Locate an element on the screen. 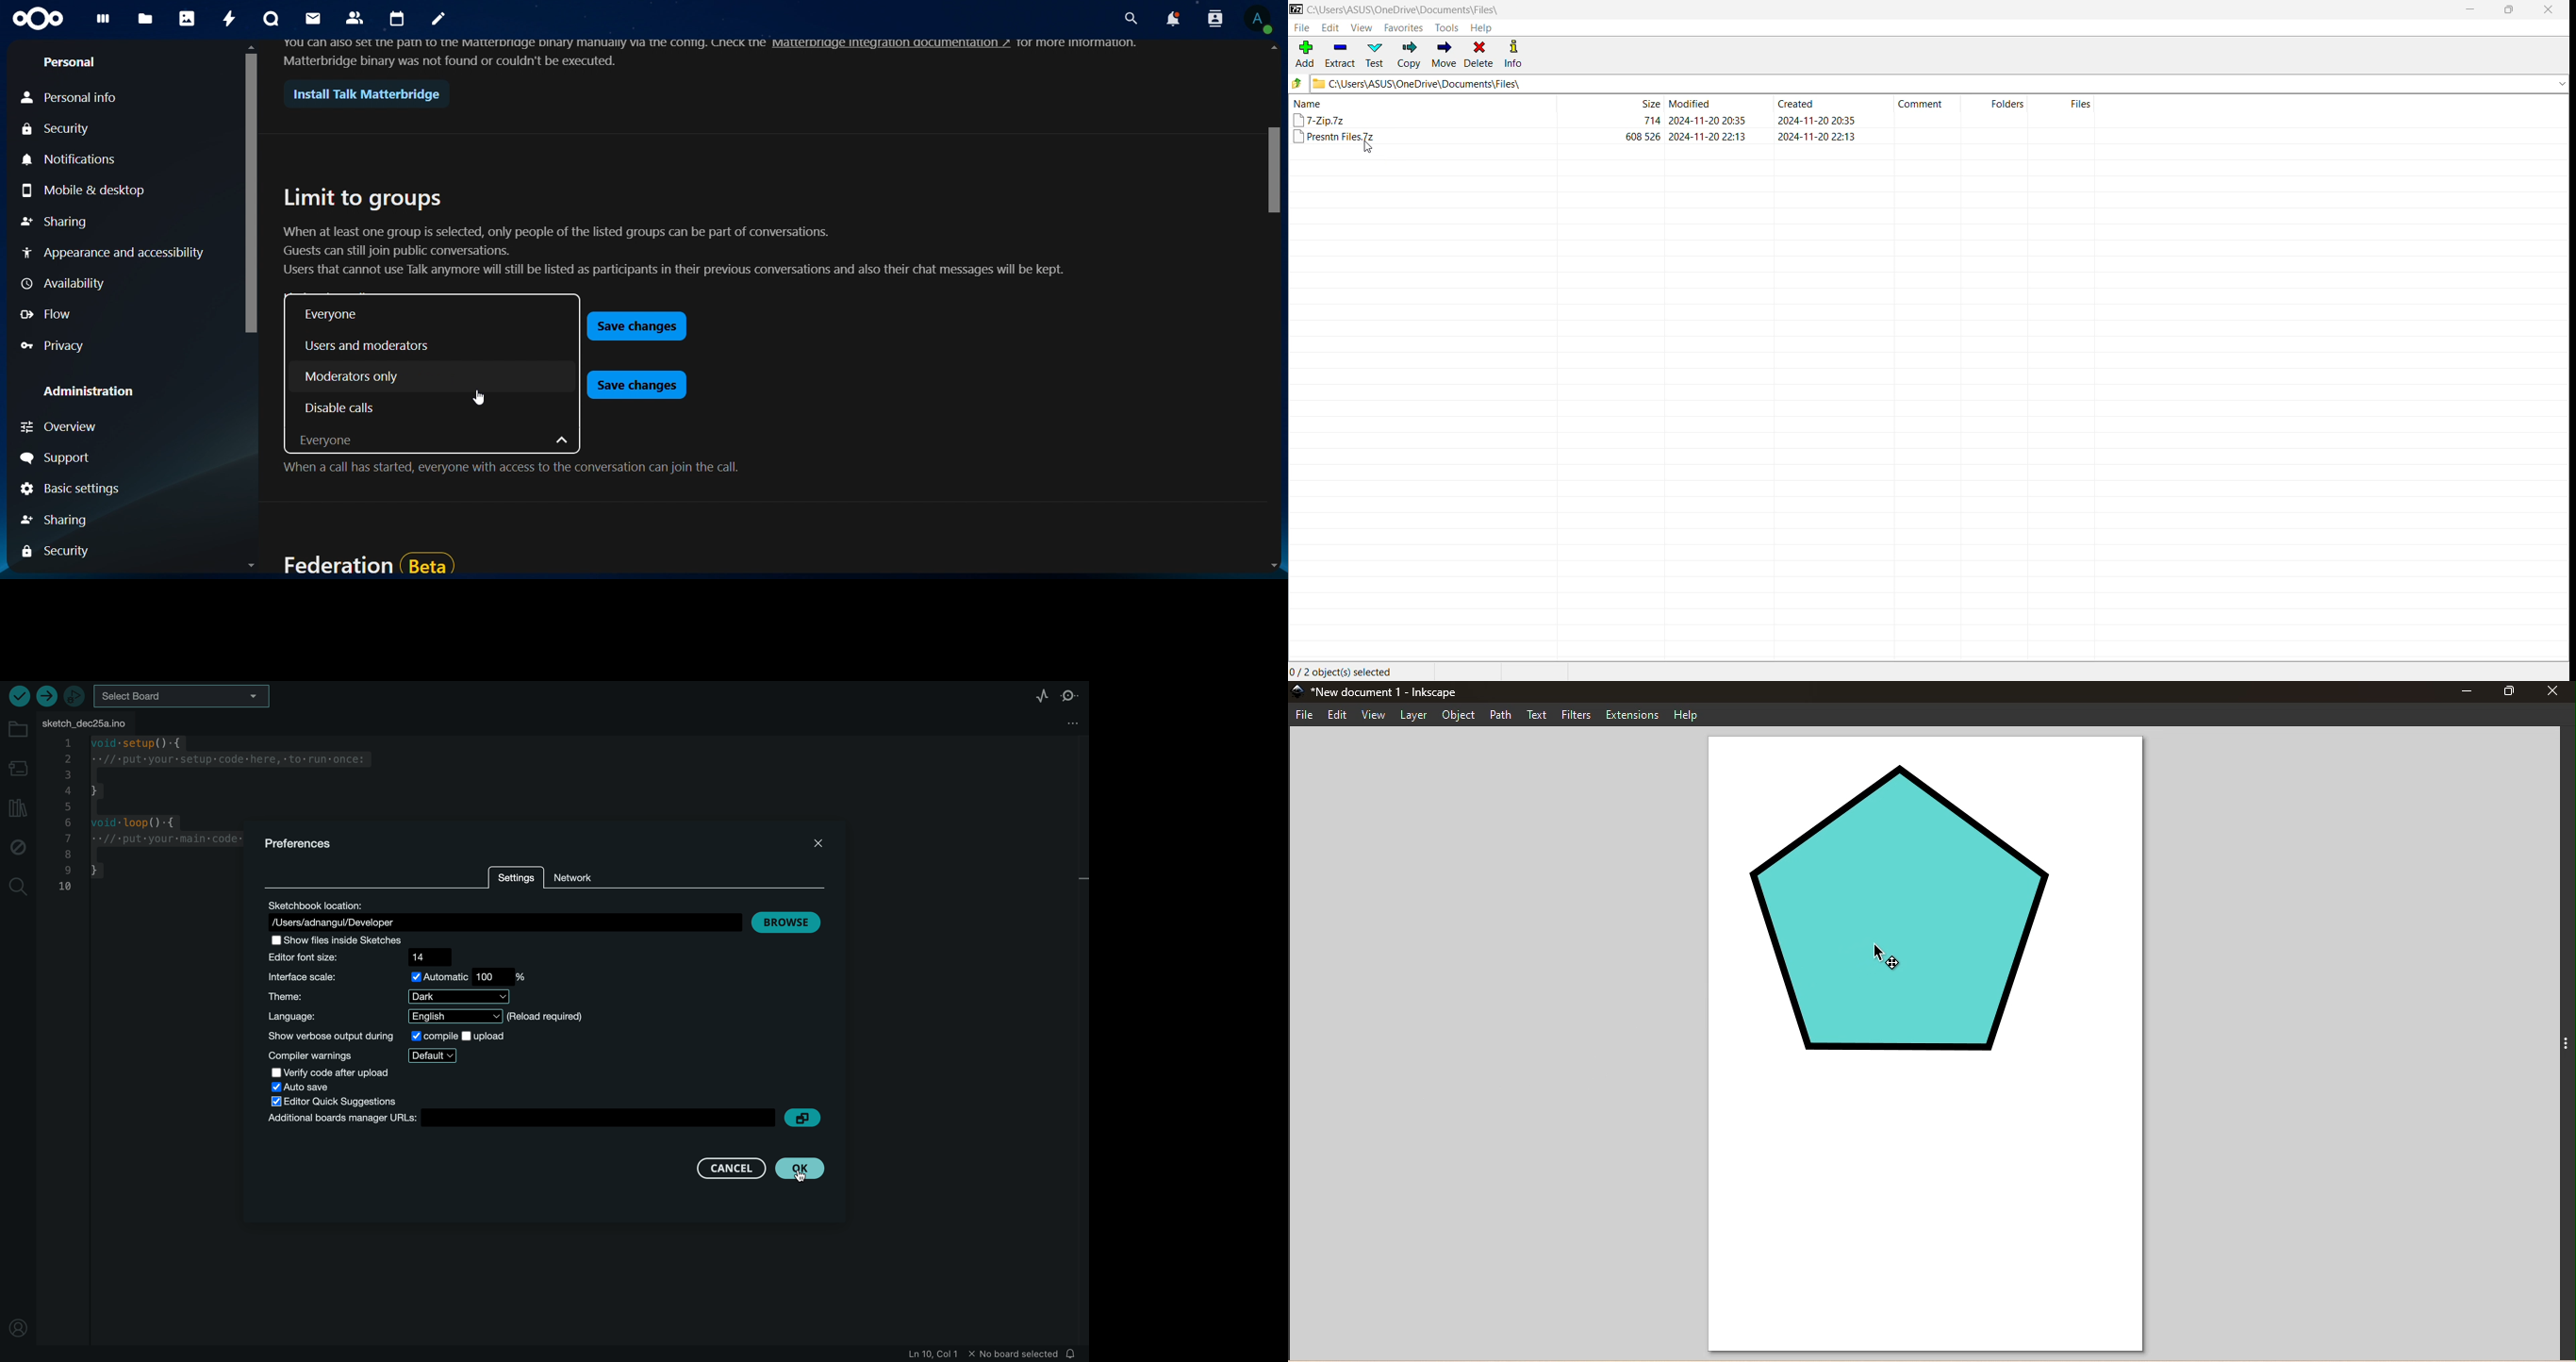 This screenshot has height=1372, width=2576. dashboard is located at coordinates (102, 21).